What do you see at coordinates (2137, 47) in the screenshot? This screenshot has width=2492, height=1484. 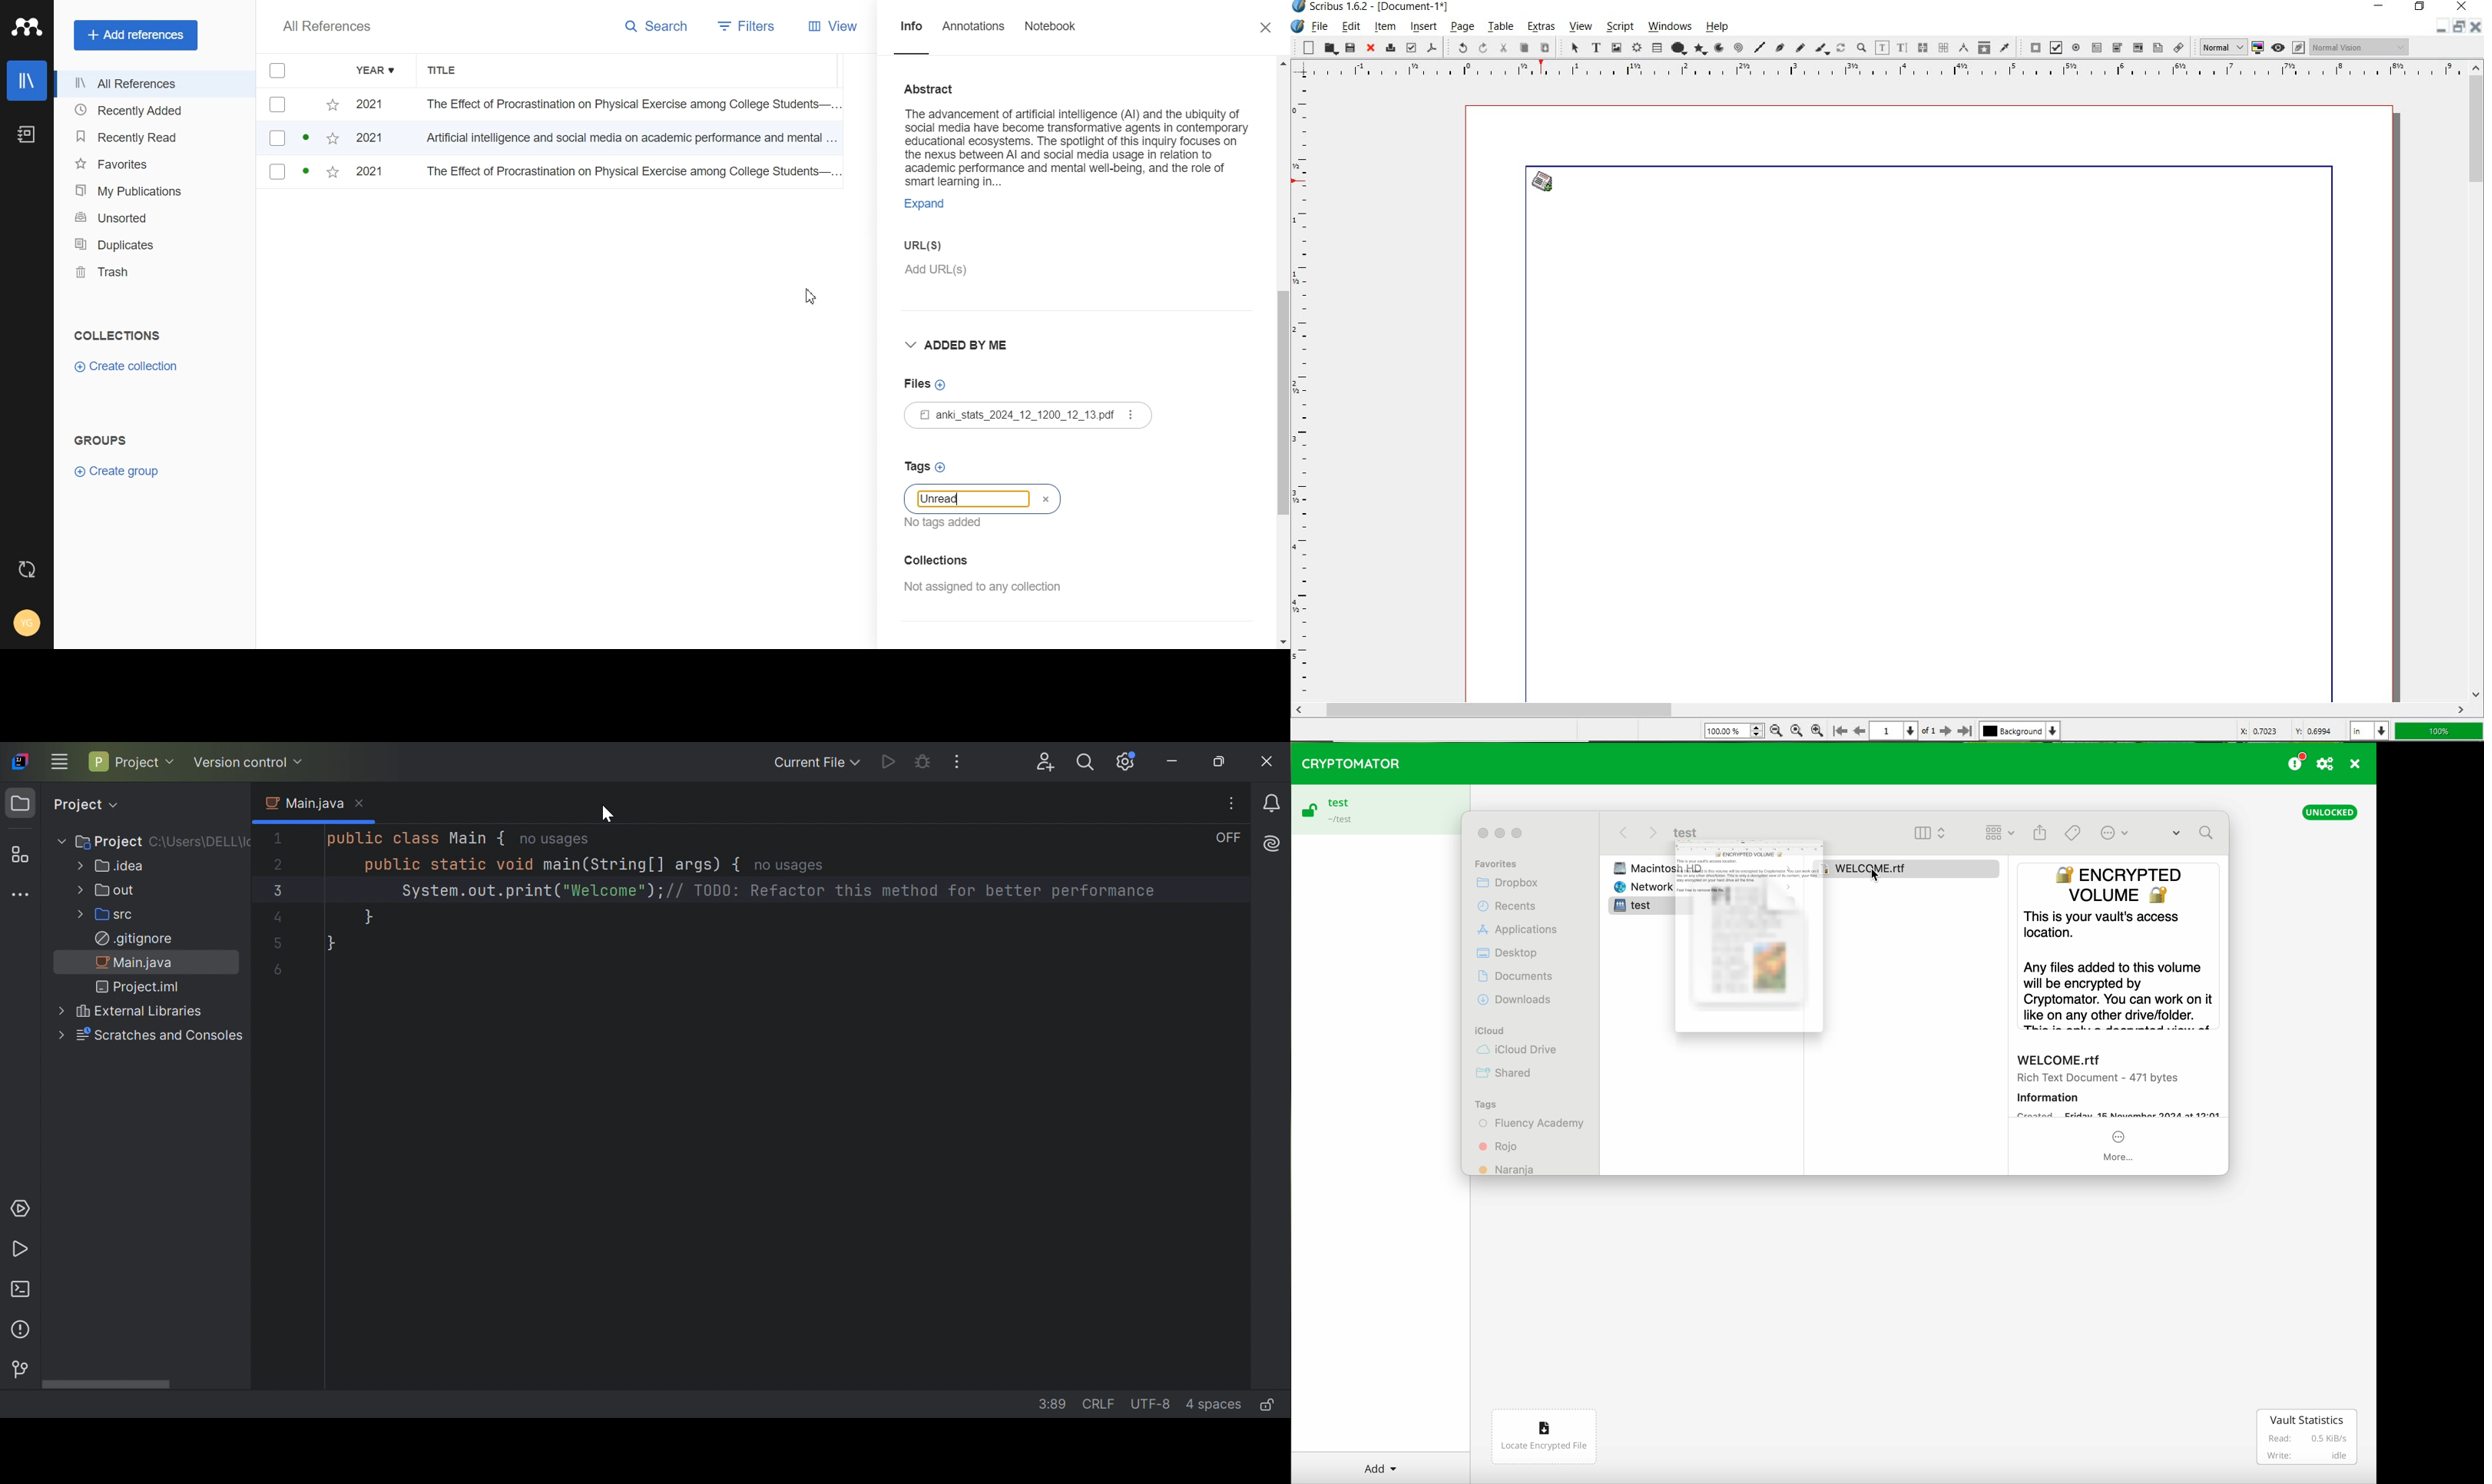 I see `pdf combo box` at bounding box center [2137, 47].